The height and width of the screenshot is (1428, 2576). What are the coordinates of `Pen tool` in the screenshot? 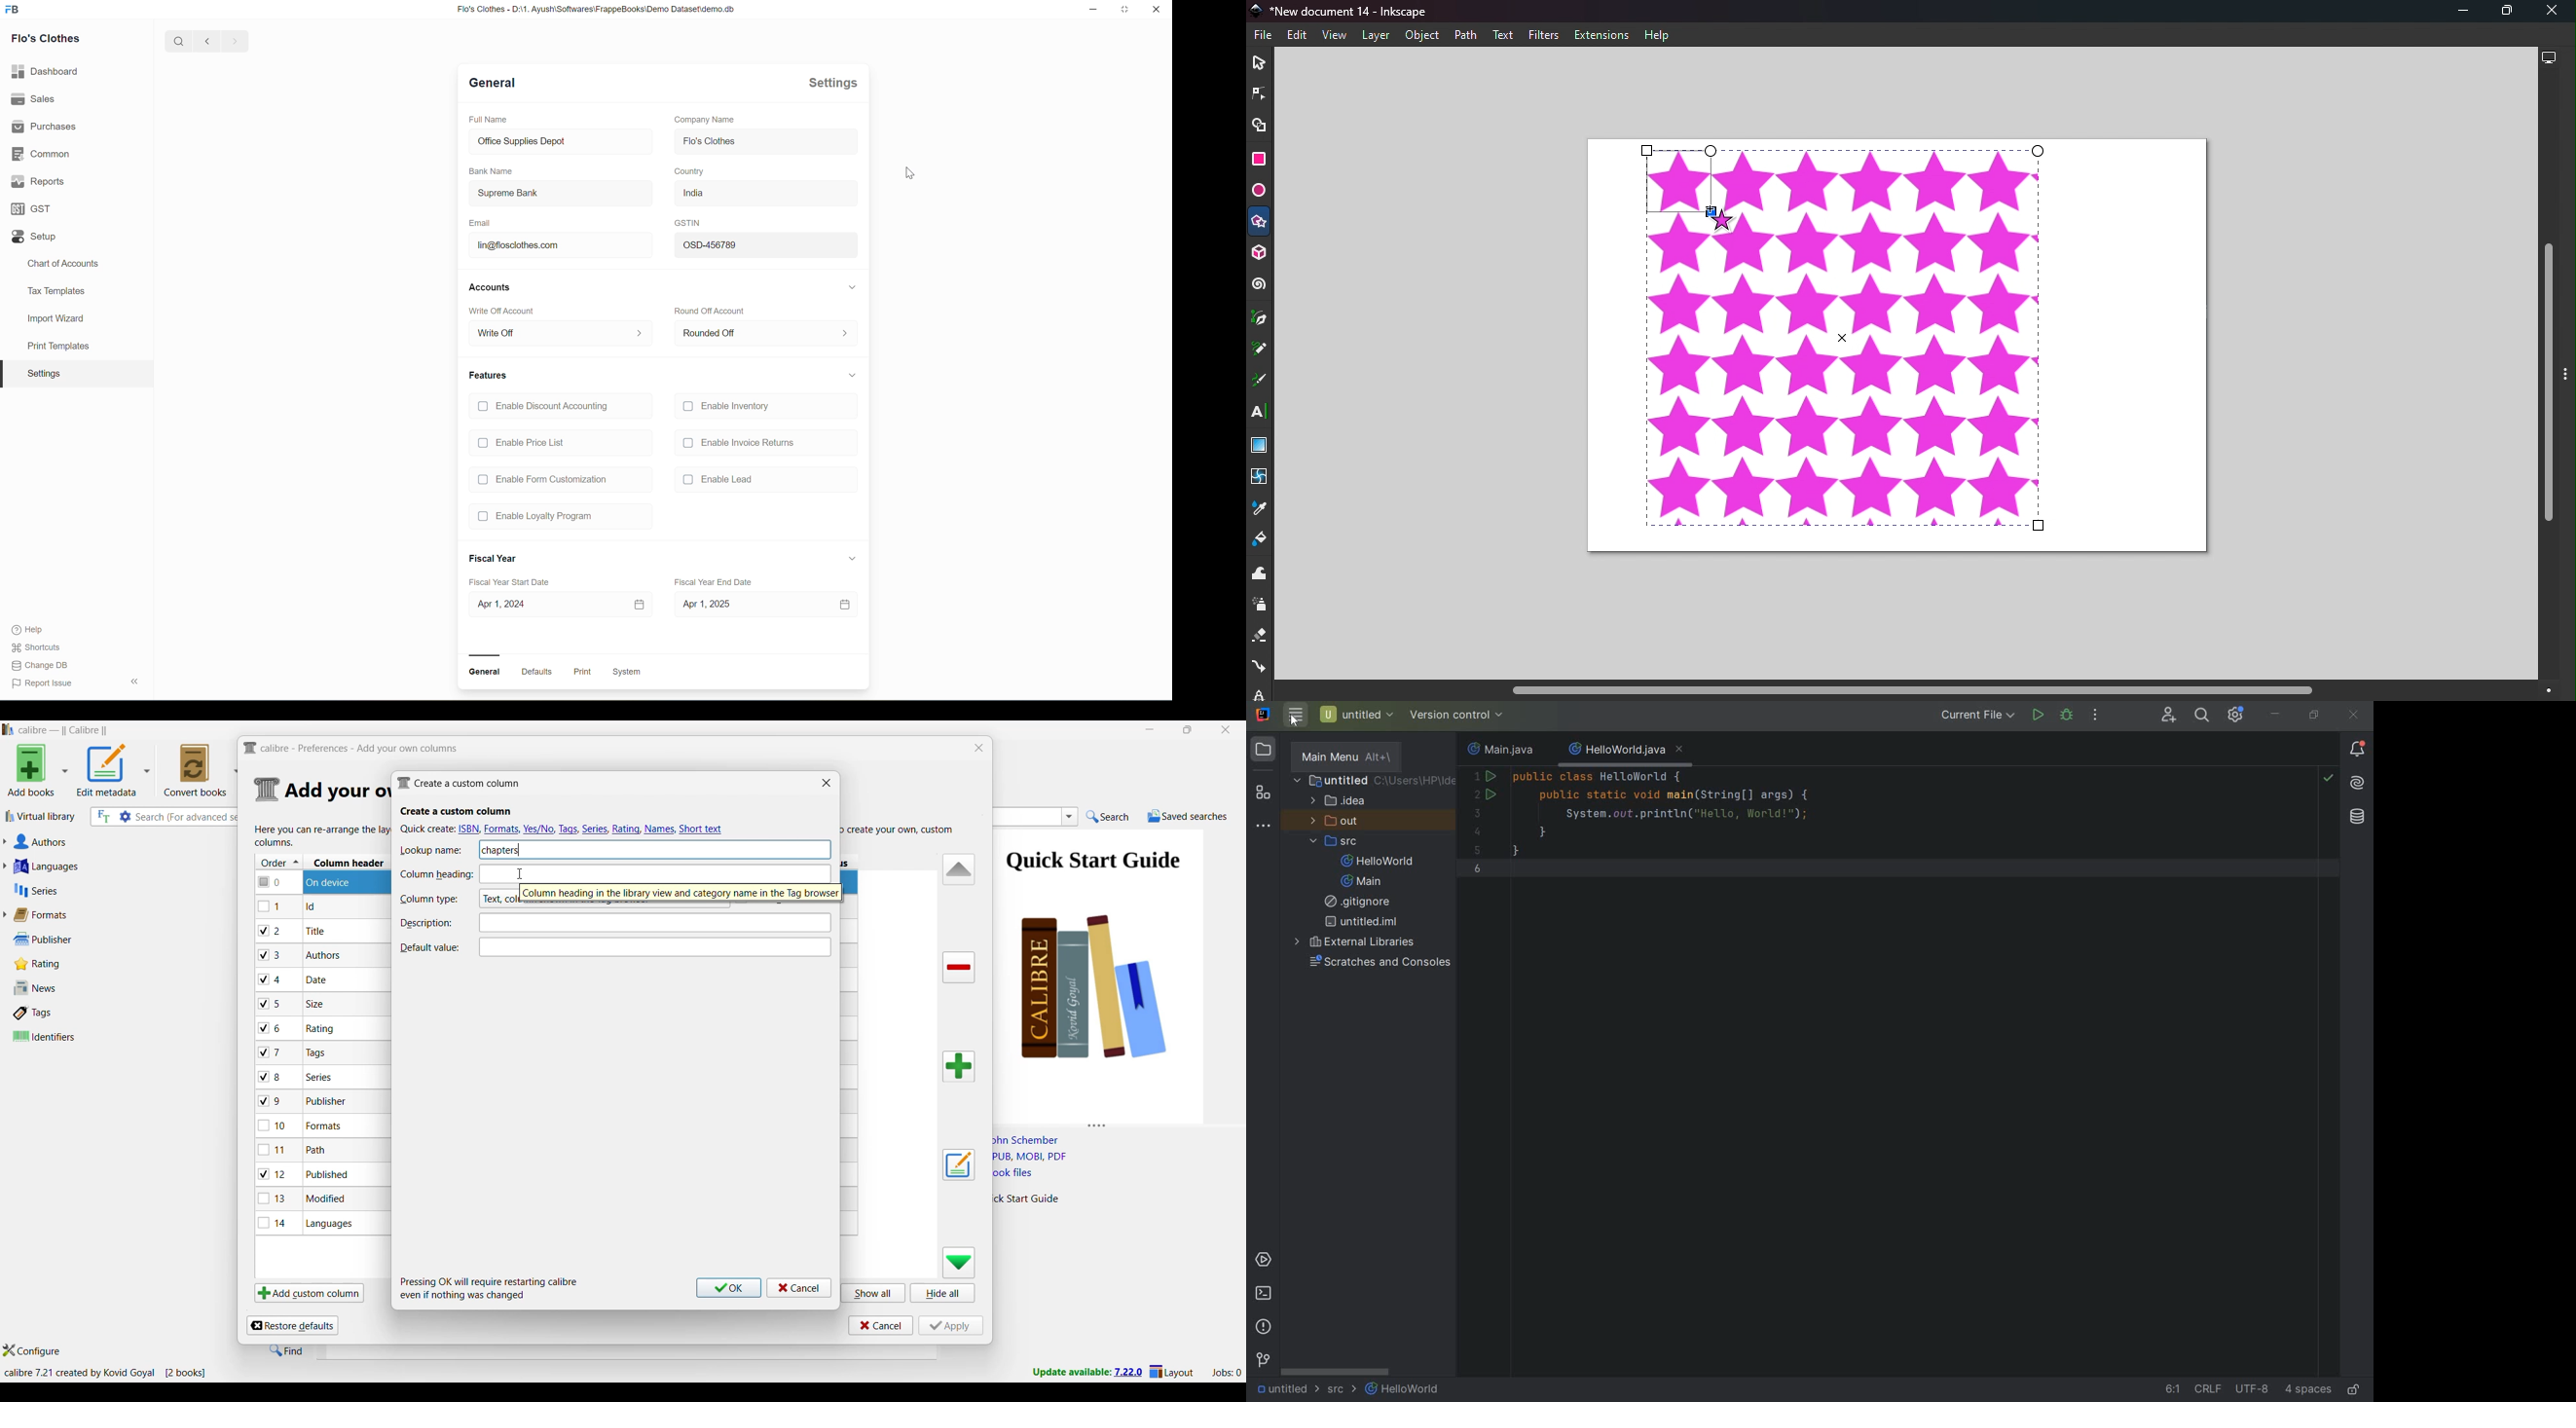 It's located at (1261, 318).